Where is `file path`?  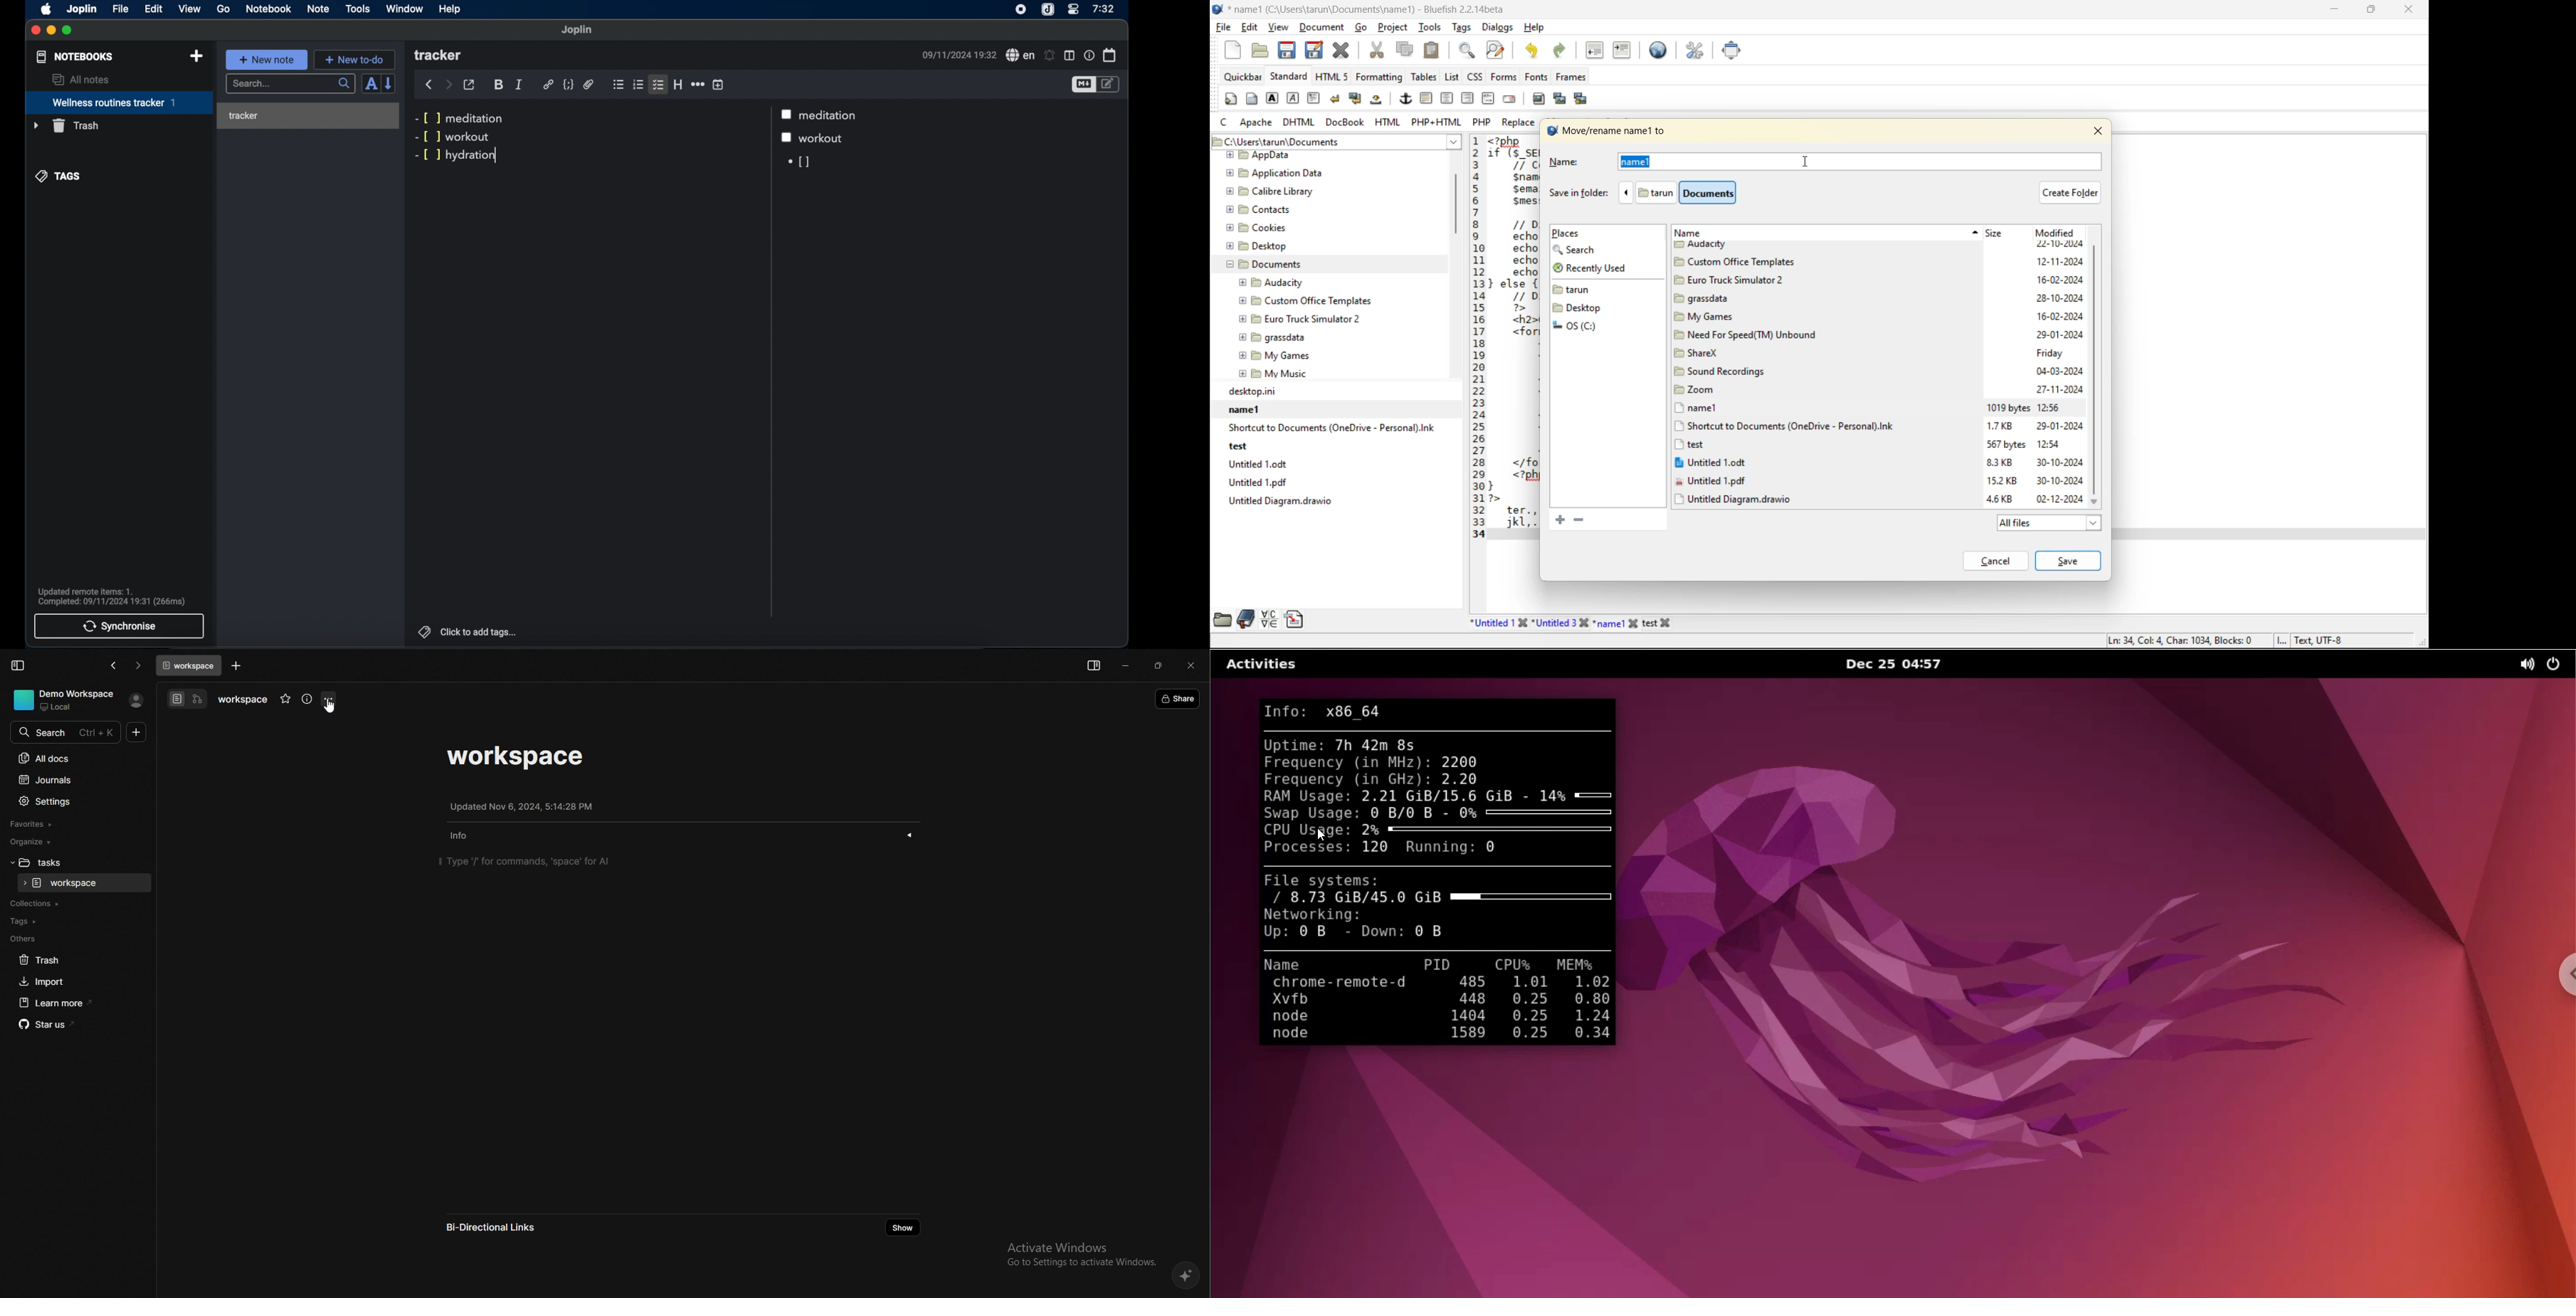
file path is located at coordinates (1334, 142).